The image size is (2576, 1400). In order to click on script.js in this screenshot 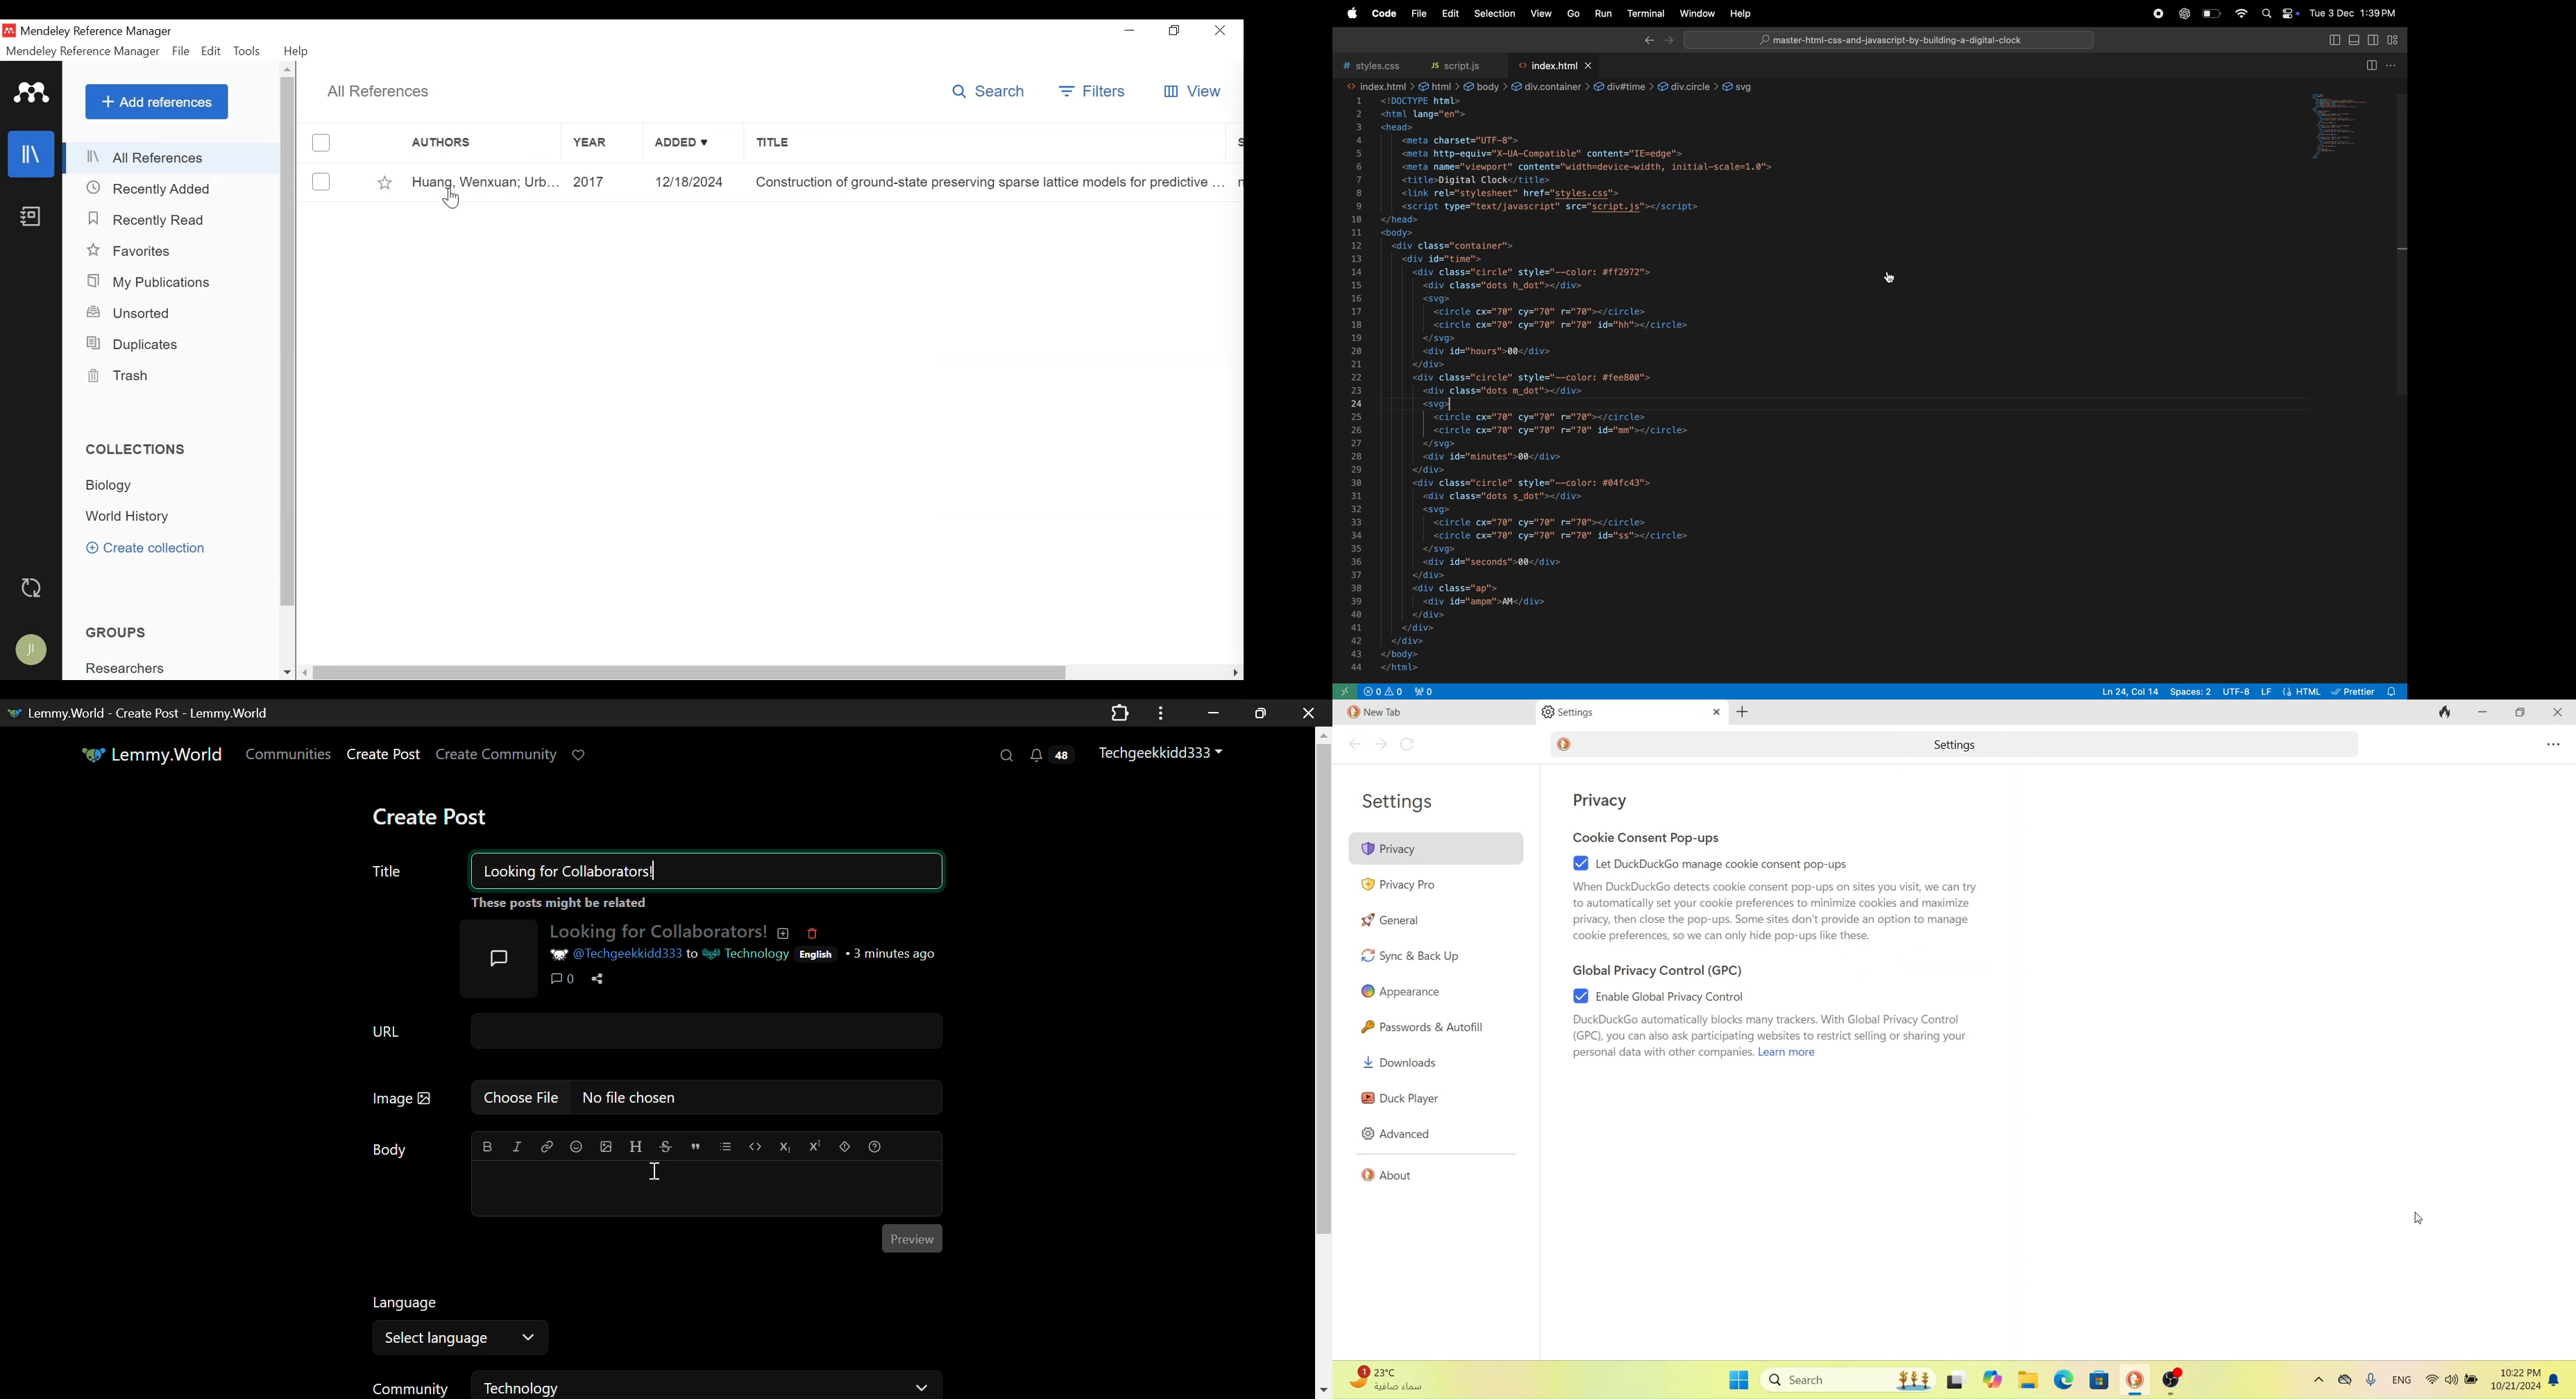, I will do `click(1456, 61)`.